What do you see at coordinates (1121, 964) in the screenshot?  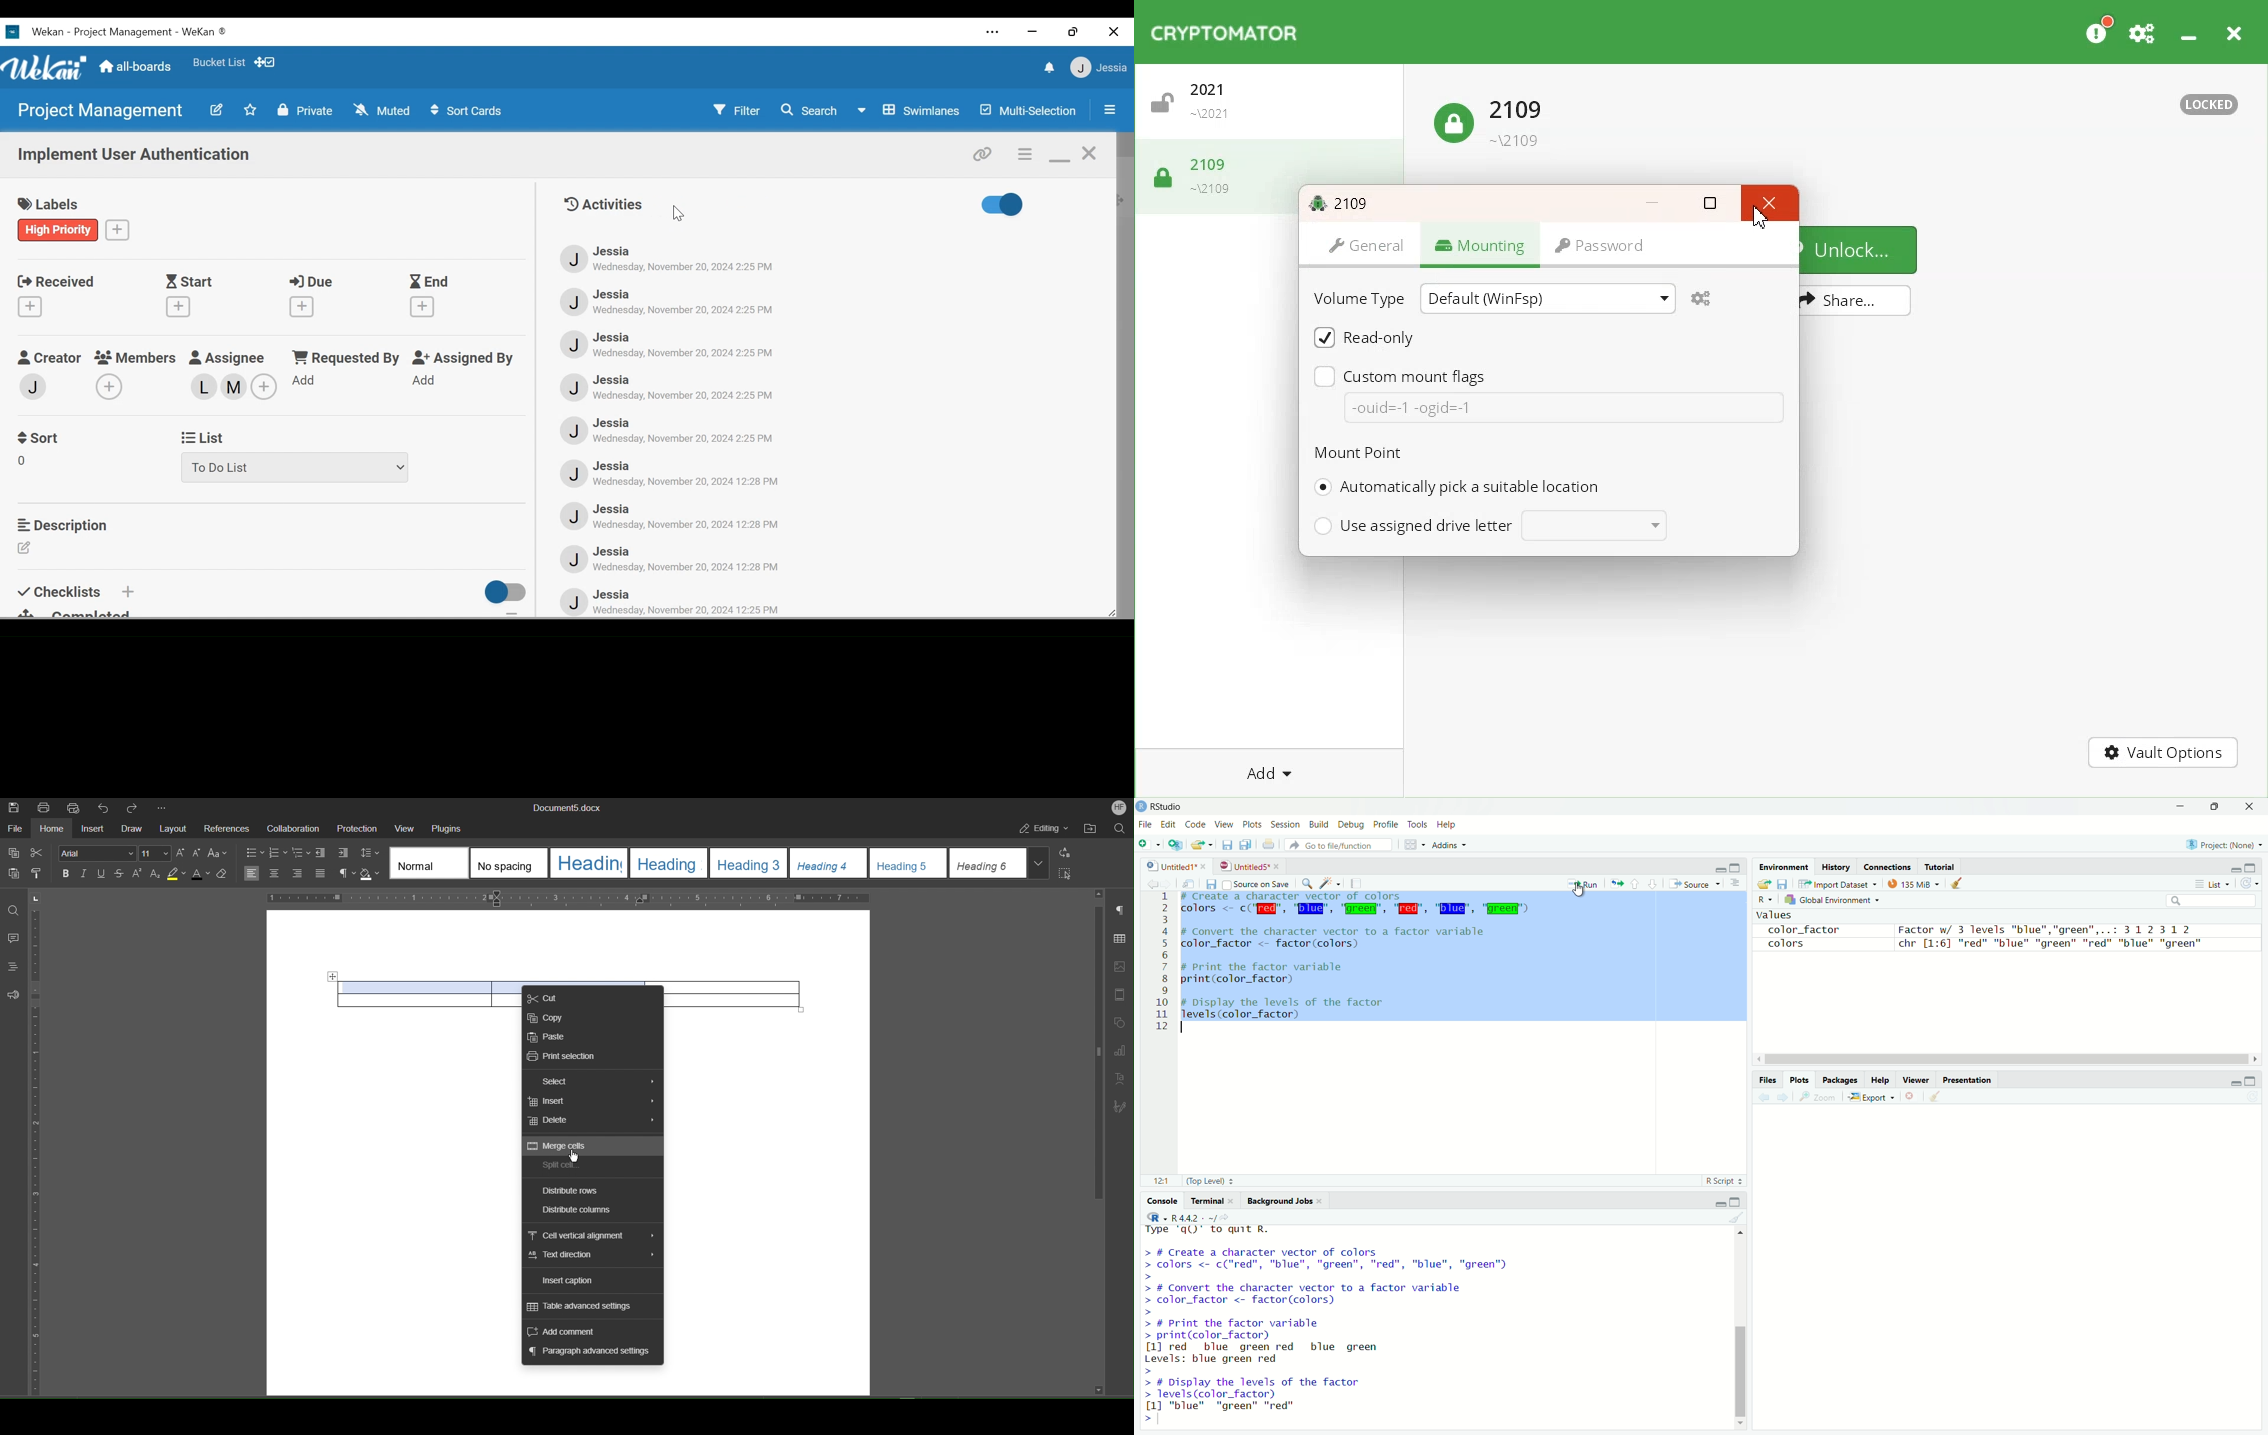 I see `Image Settings` at bounding box center [1121, 964].